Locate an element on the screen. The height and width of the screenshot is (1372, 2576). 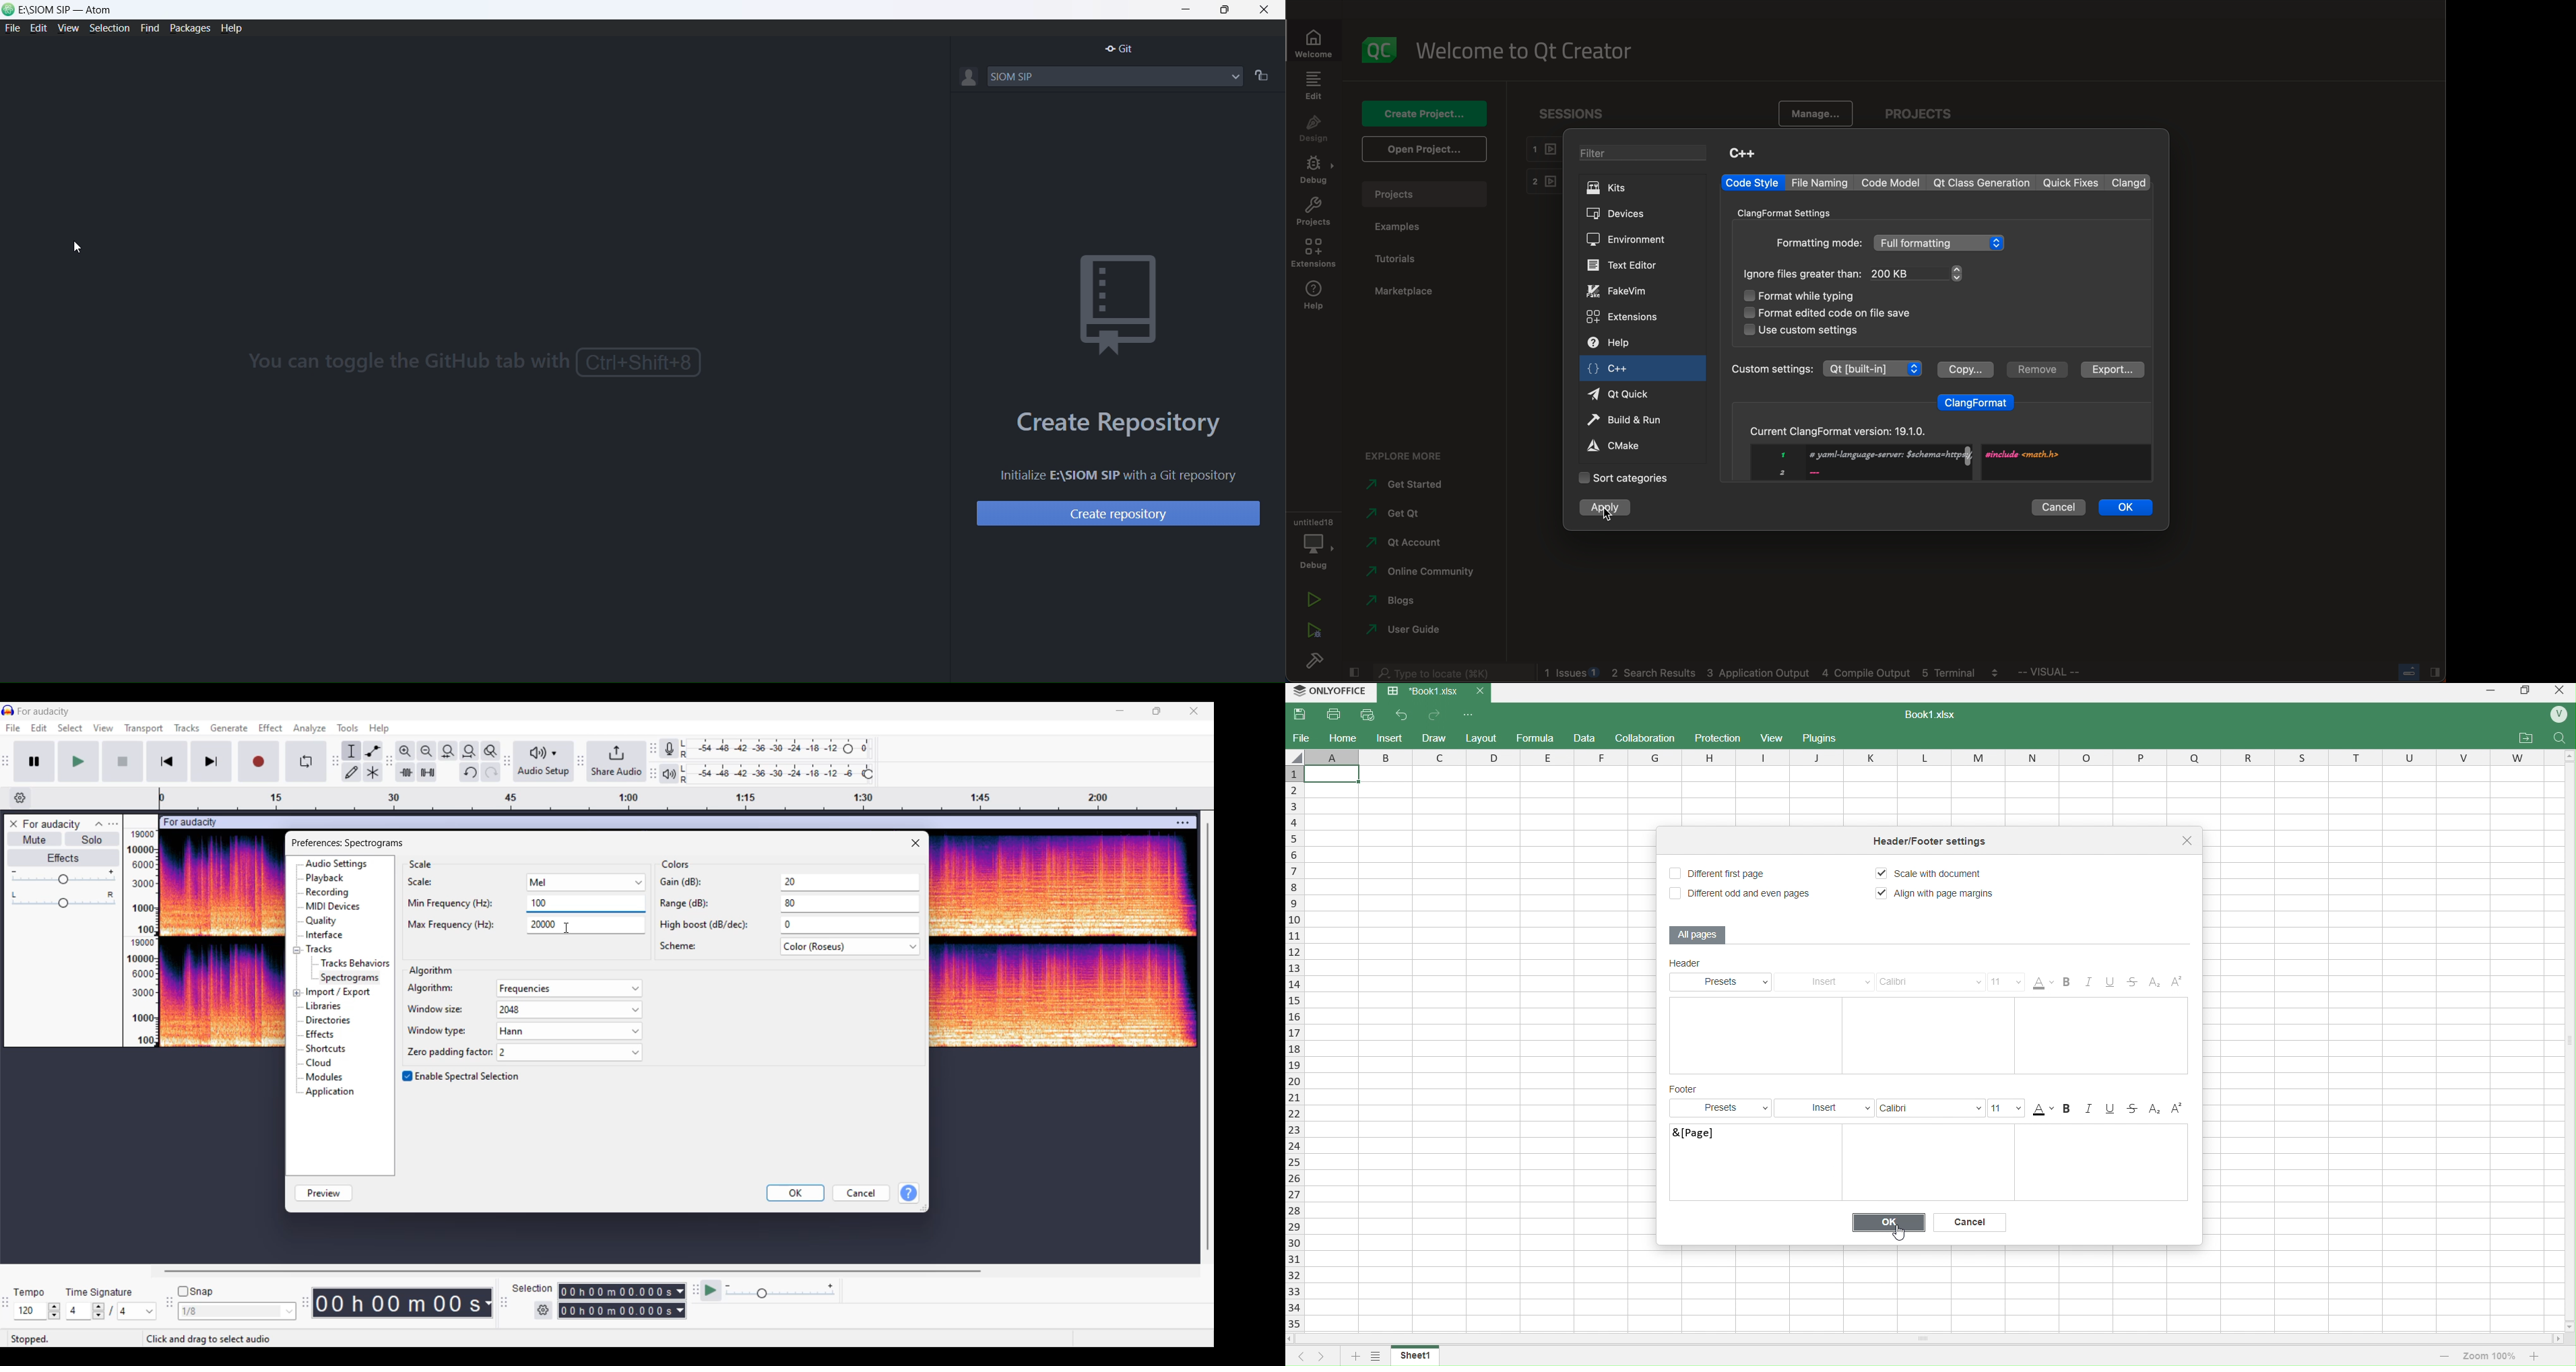
ignore files is located at coordinates (1804, 274).